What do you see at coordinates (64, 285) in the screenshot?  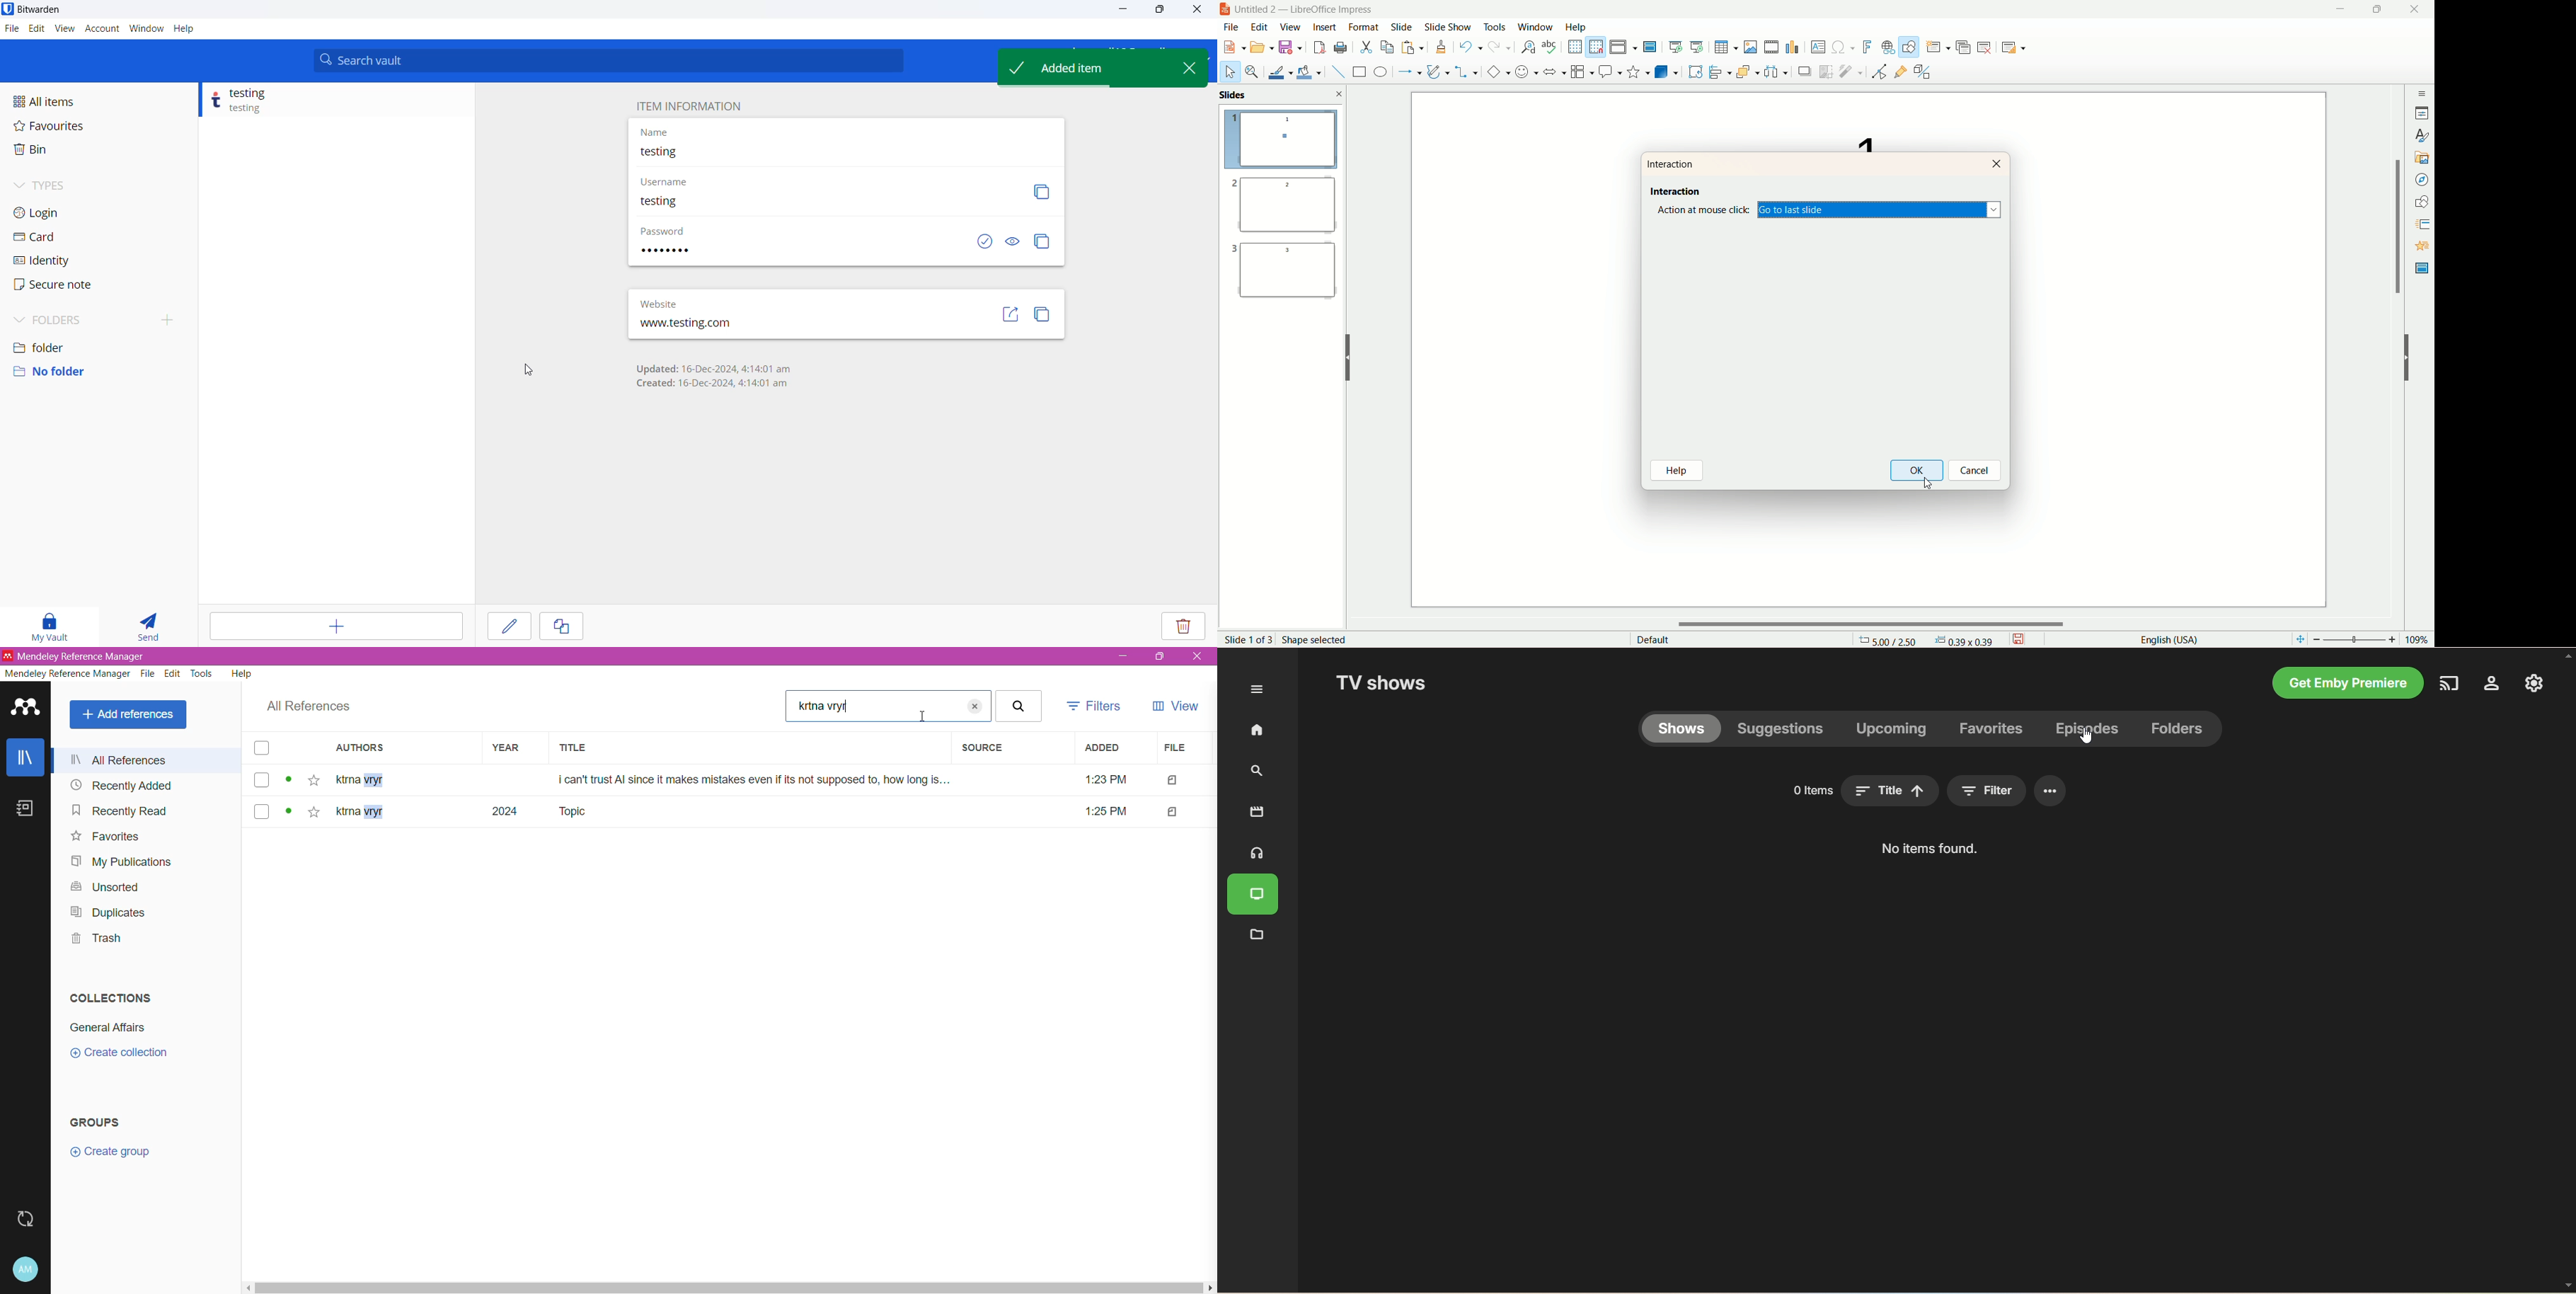 I see `secure note` at bounding box center [64, 285].